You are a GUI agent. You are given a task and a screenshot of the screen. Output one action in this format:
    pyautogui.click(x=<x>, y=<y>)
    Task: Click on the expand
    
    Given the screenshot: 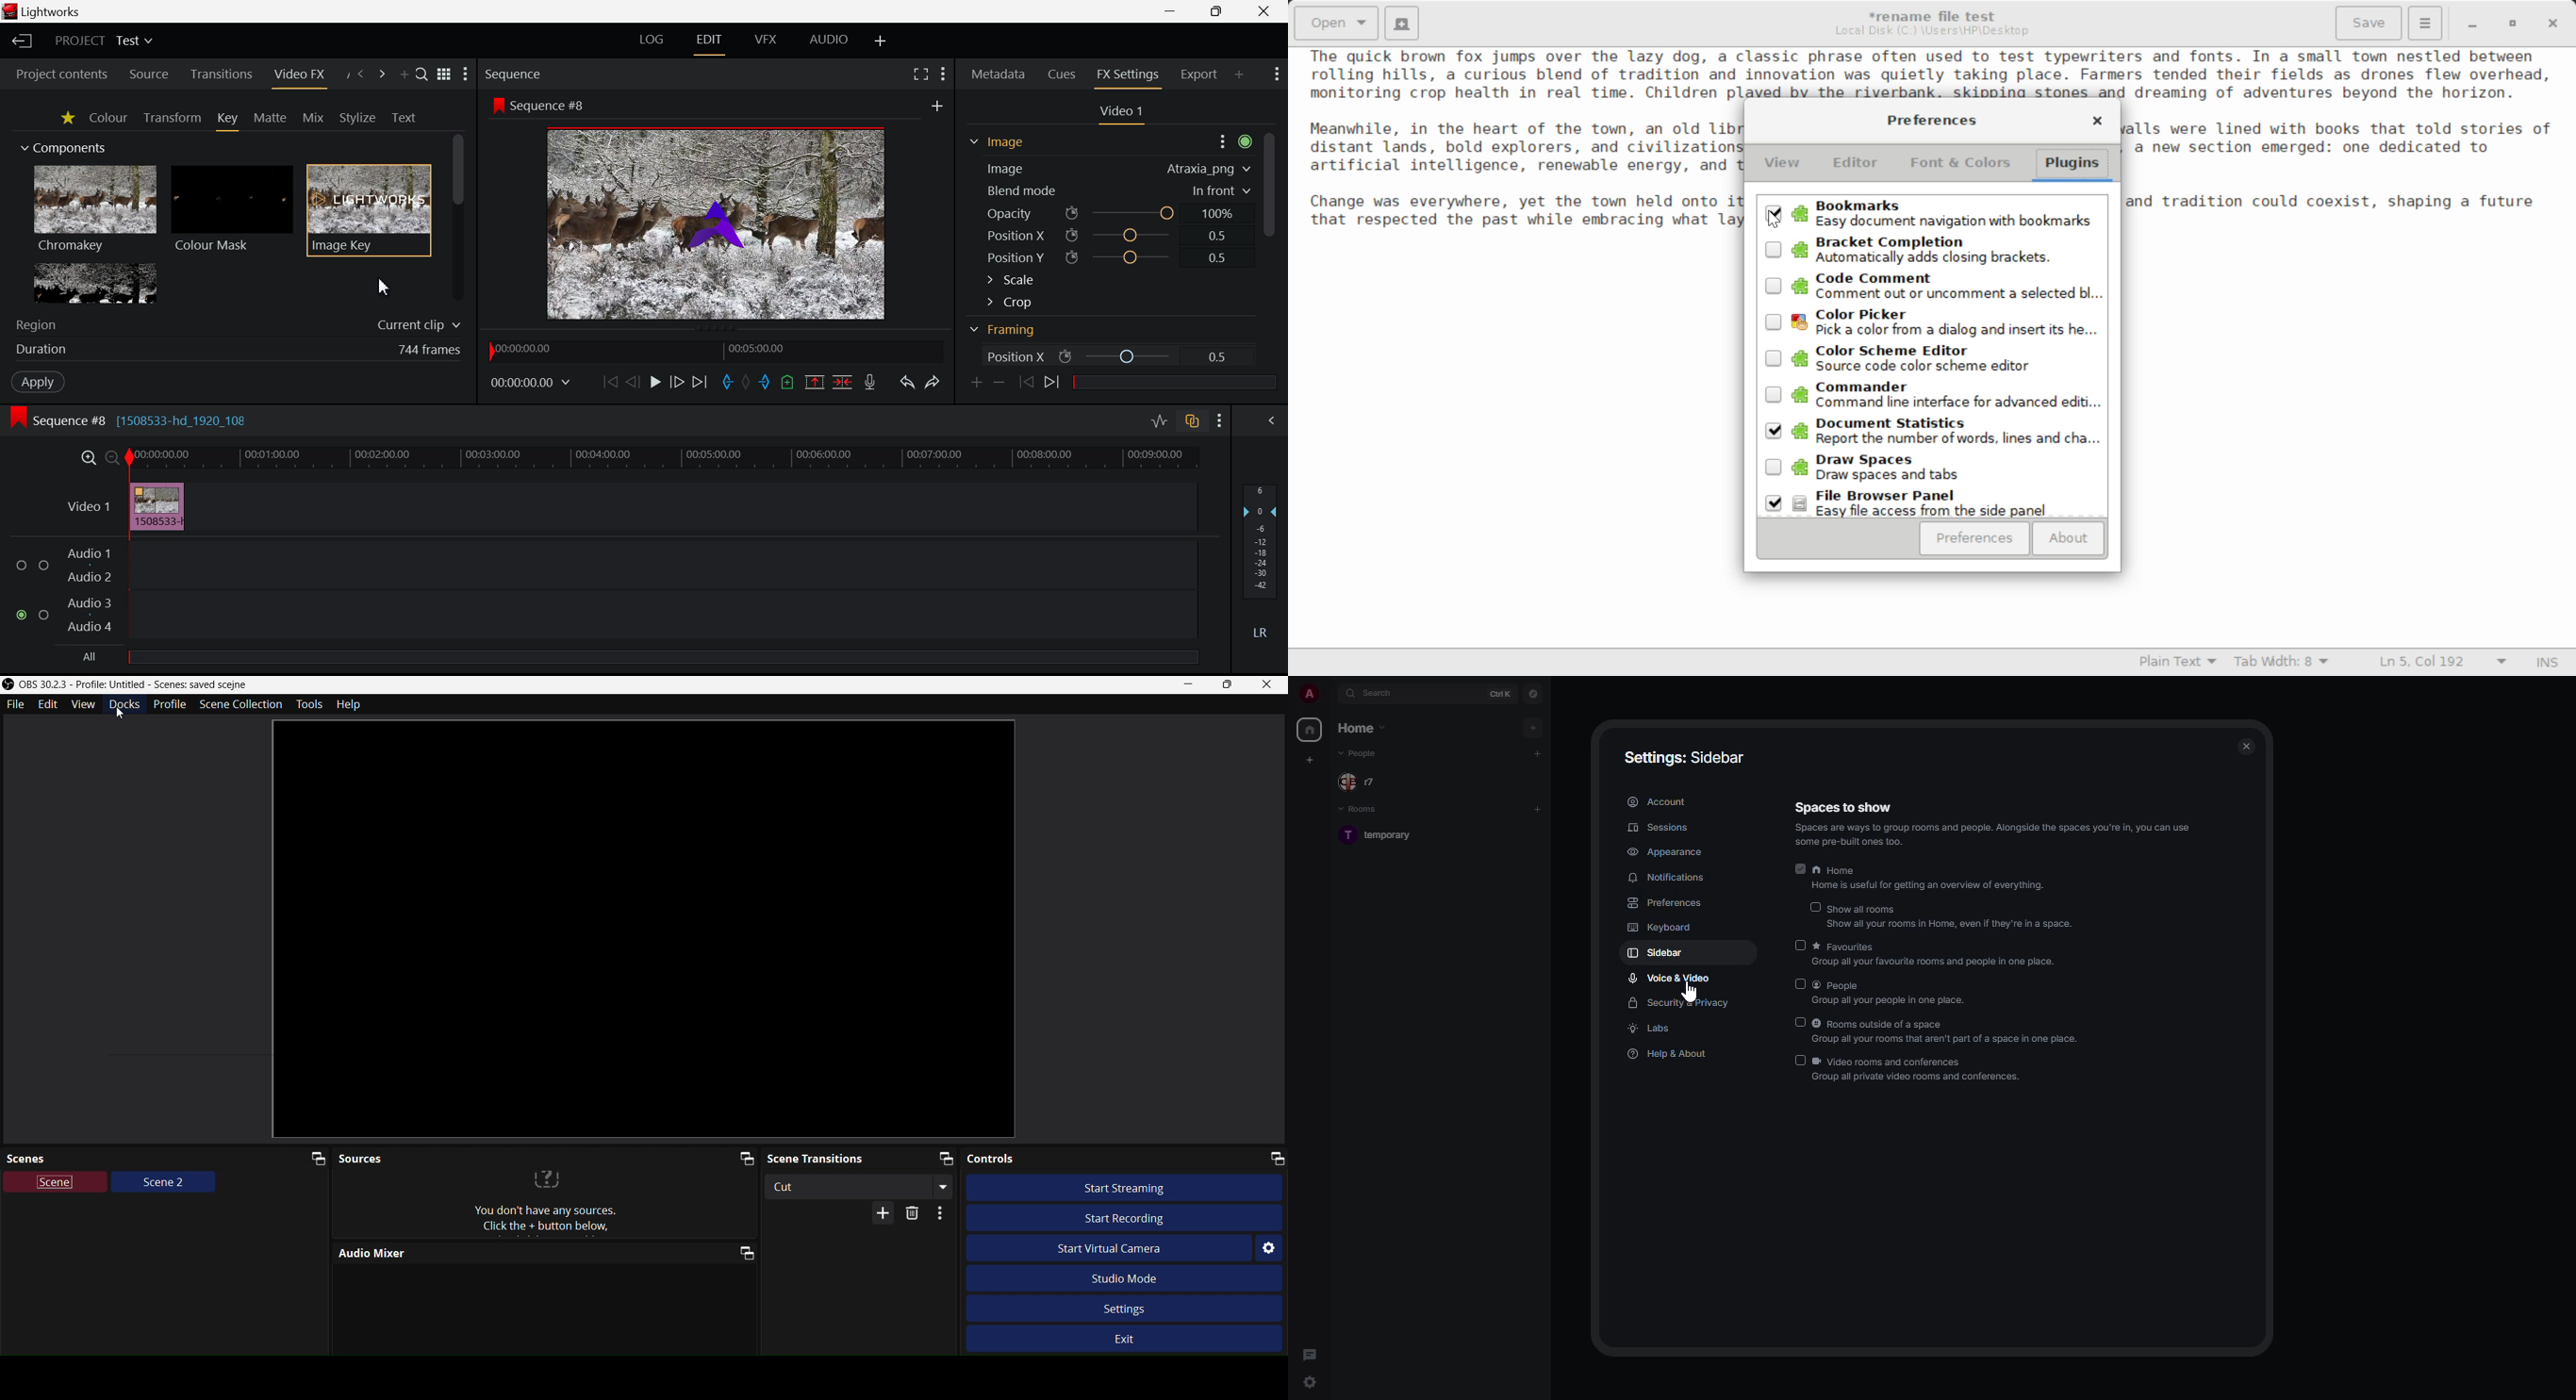 What is the action you would take?
    pyautogui.click(x=1332, y=694)
    